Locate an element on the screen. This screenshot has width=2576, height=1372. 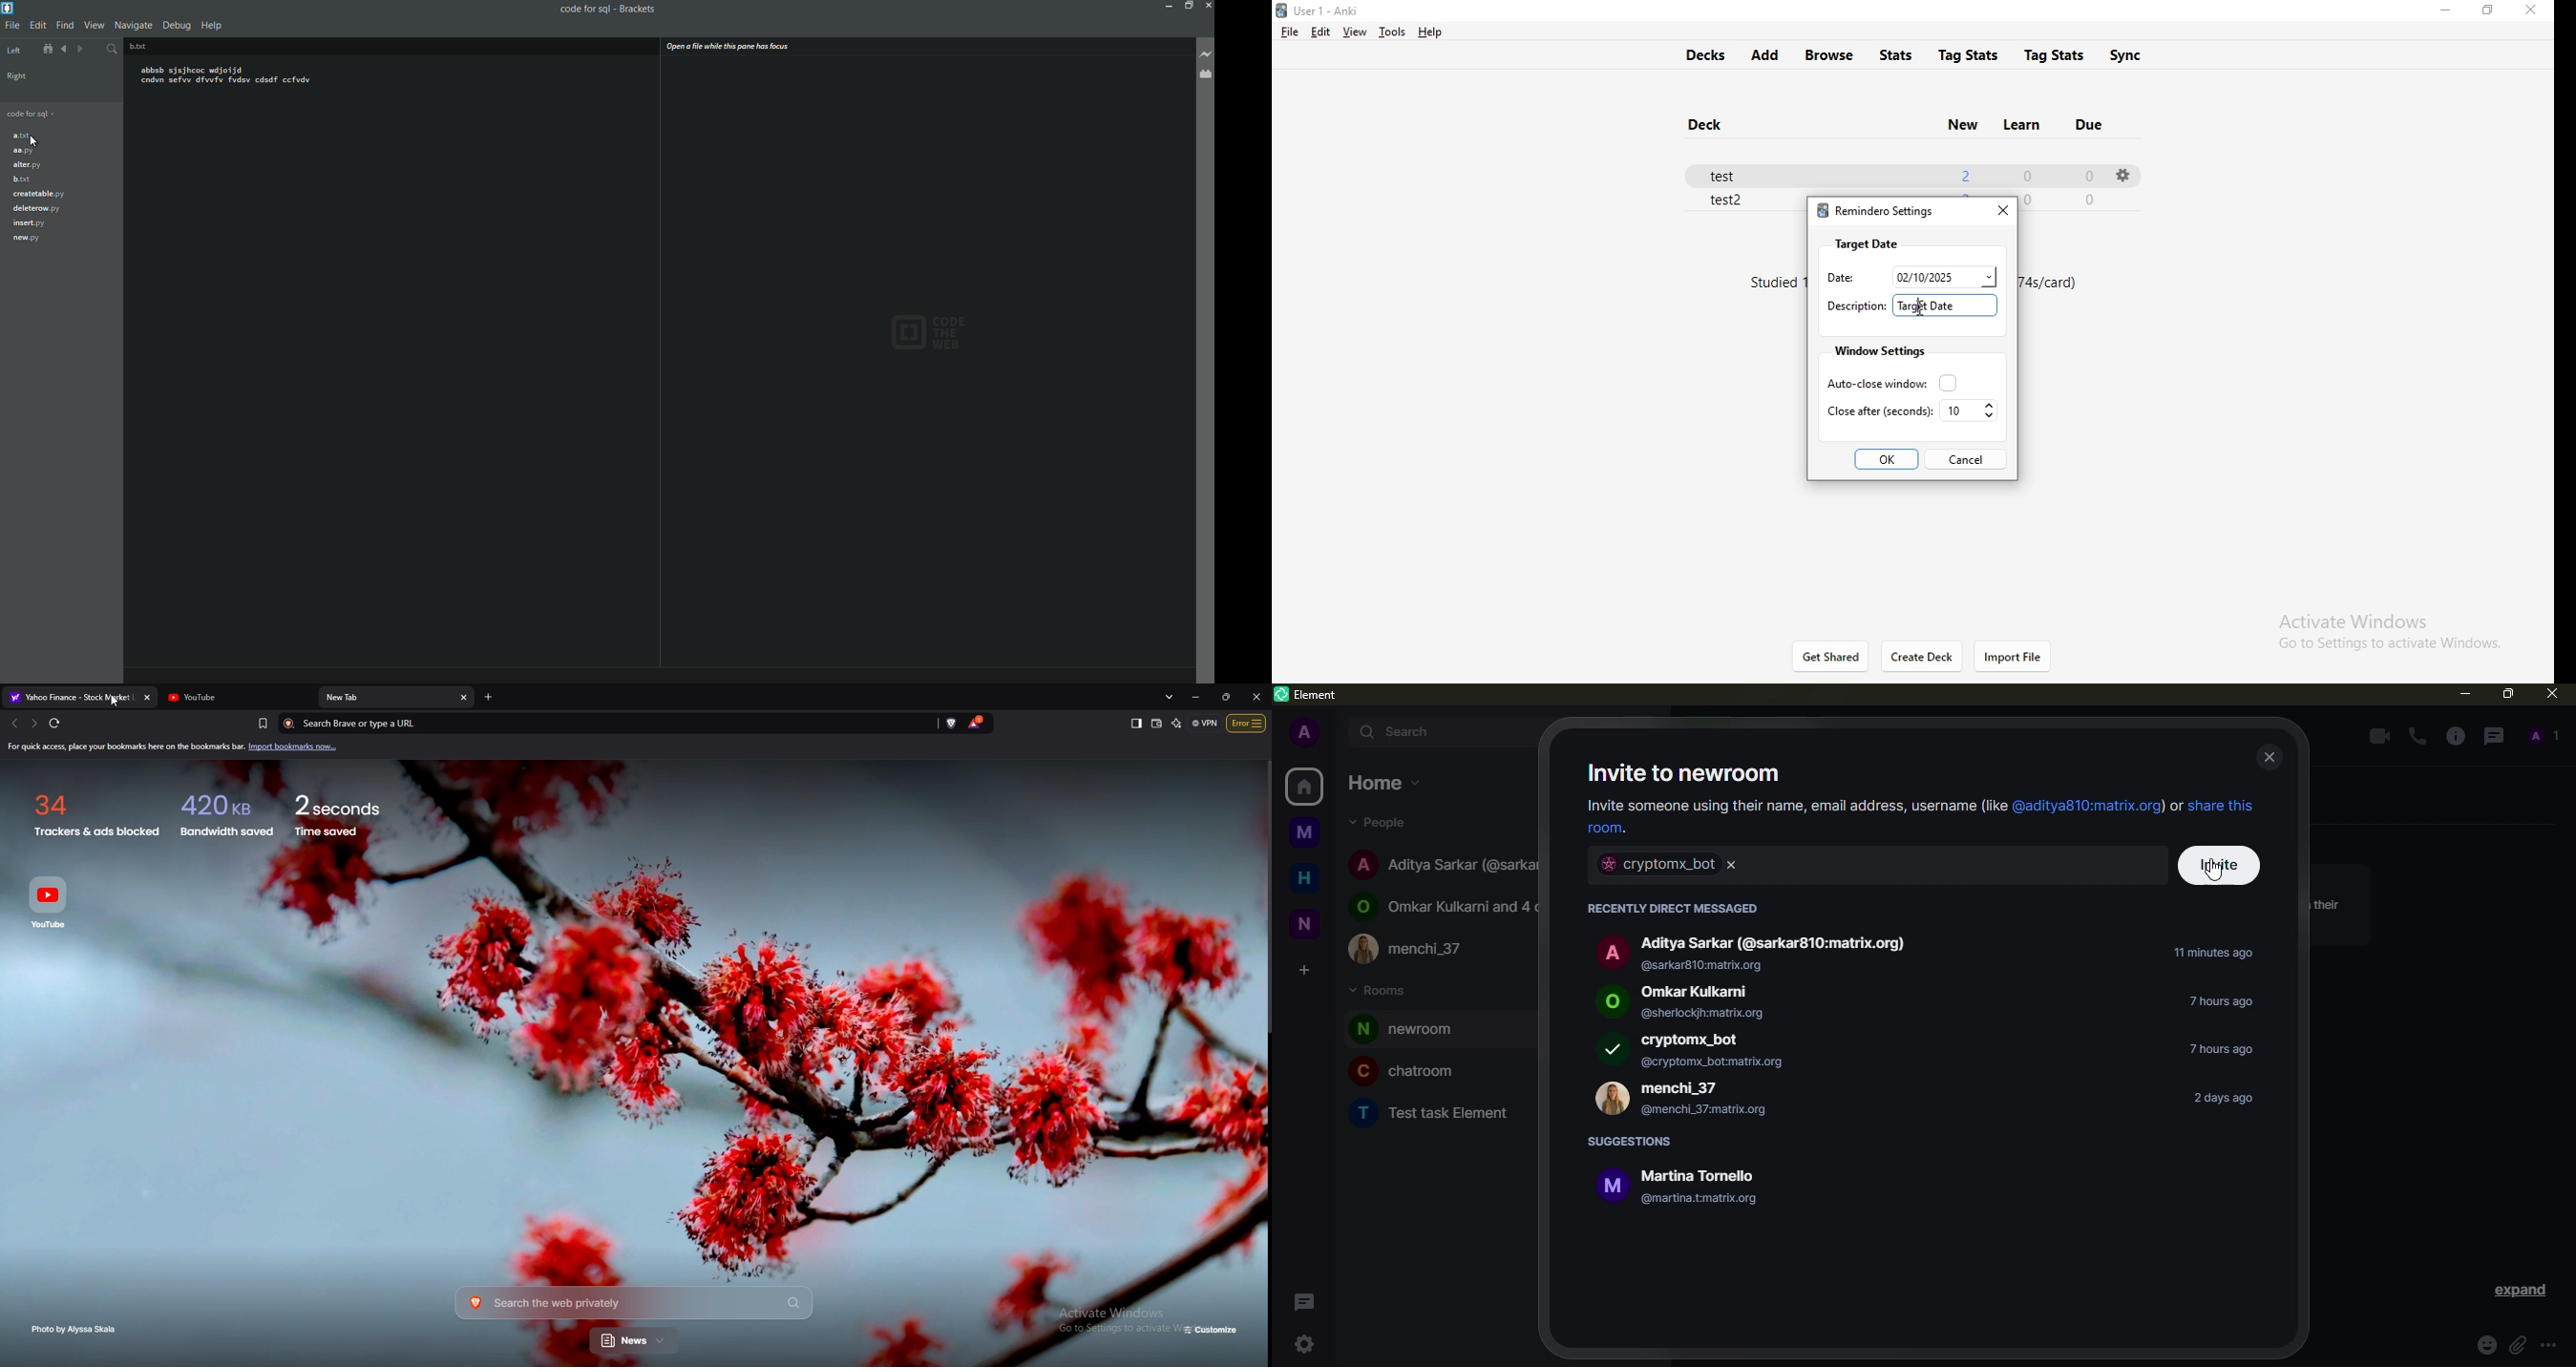
more is located at coordinates (2553, 1347).